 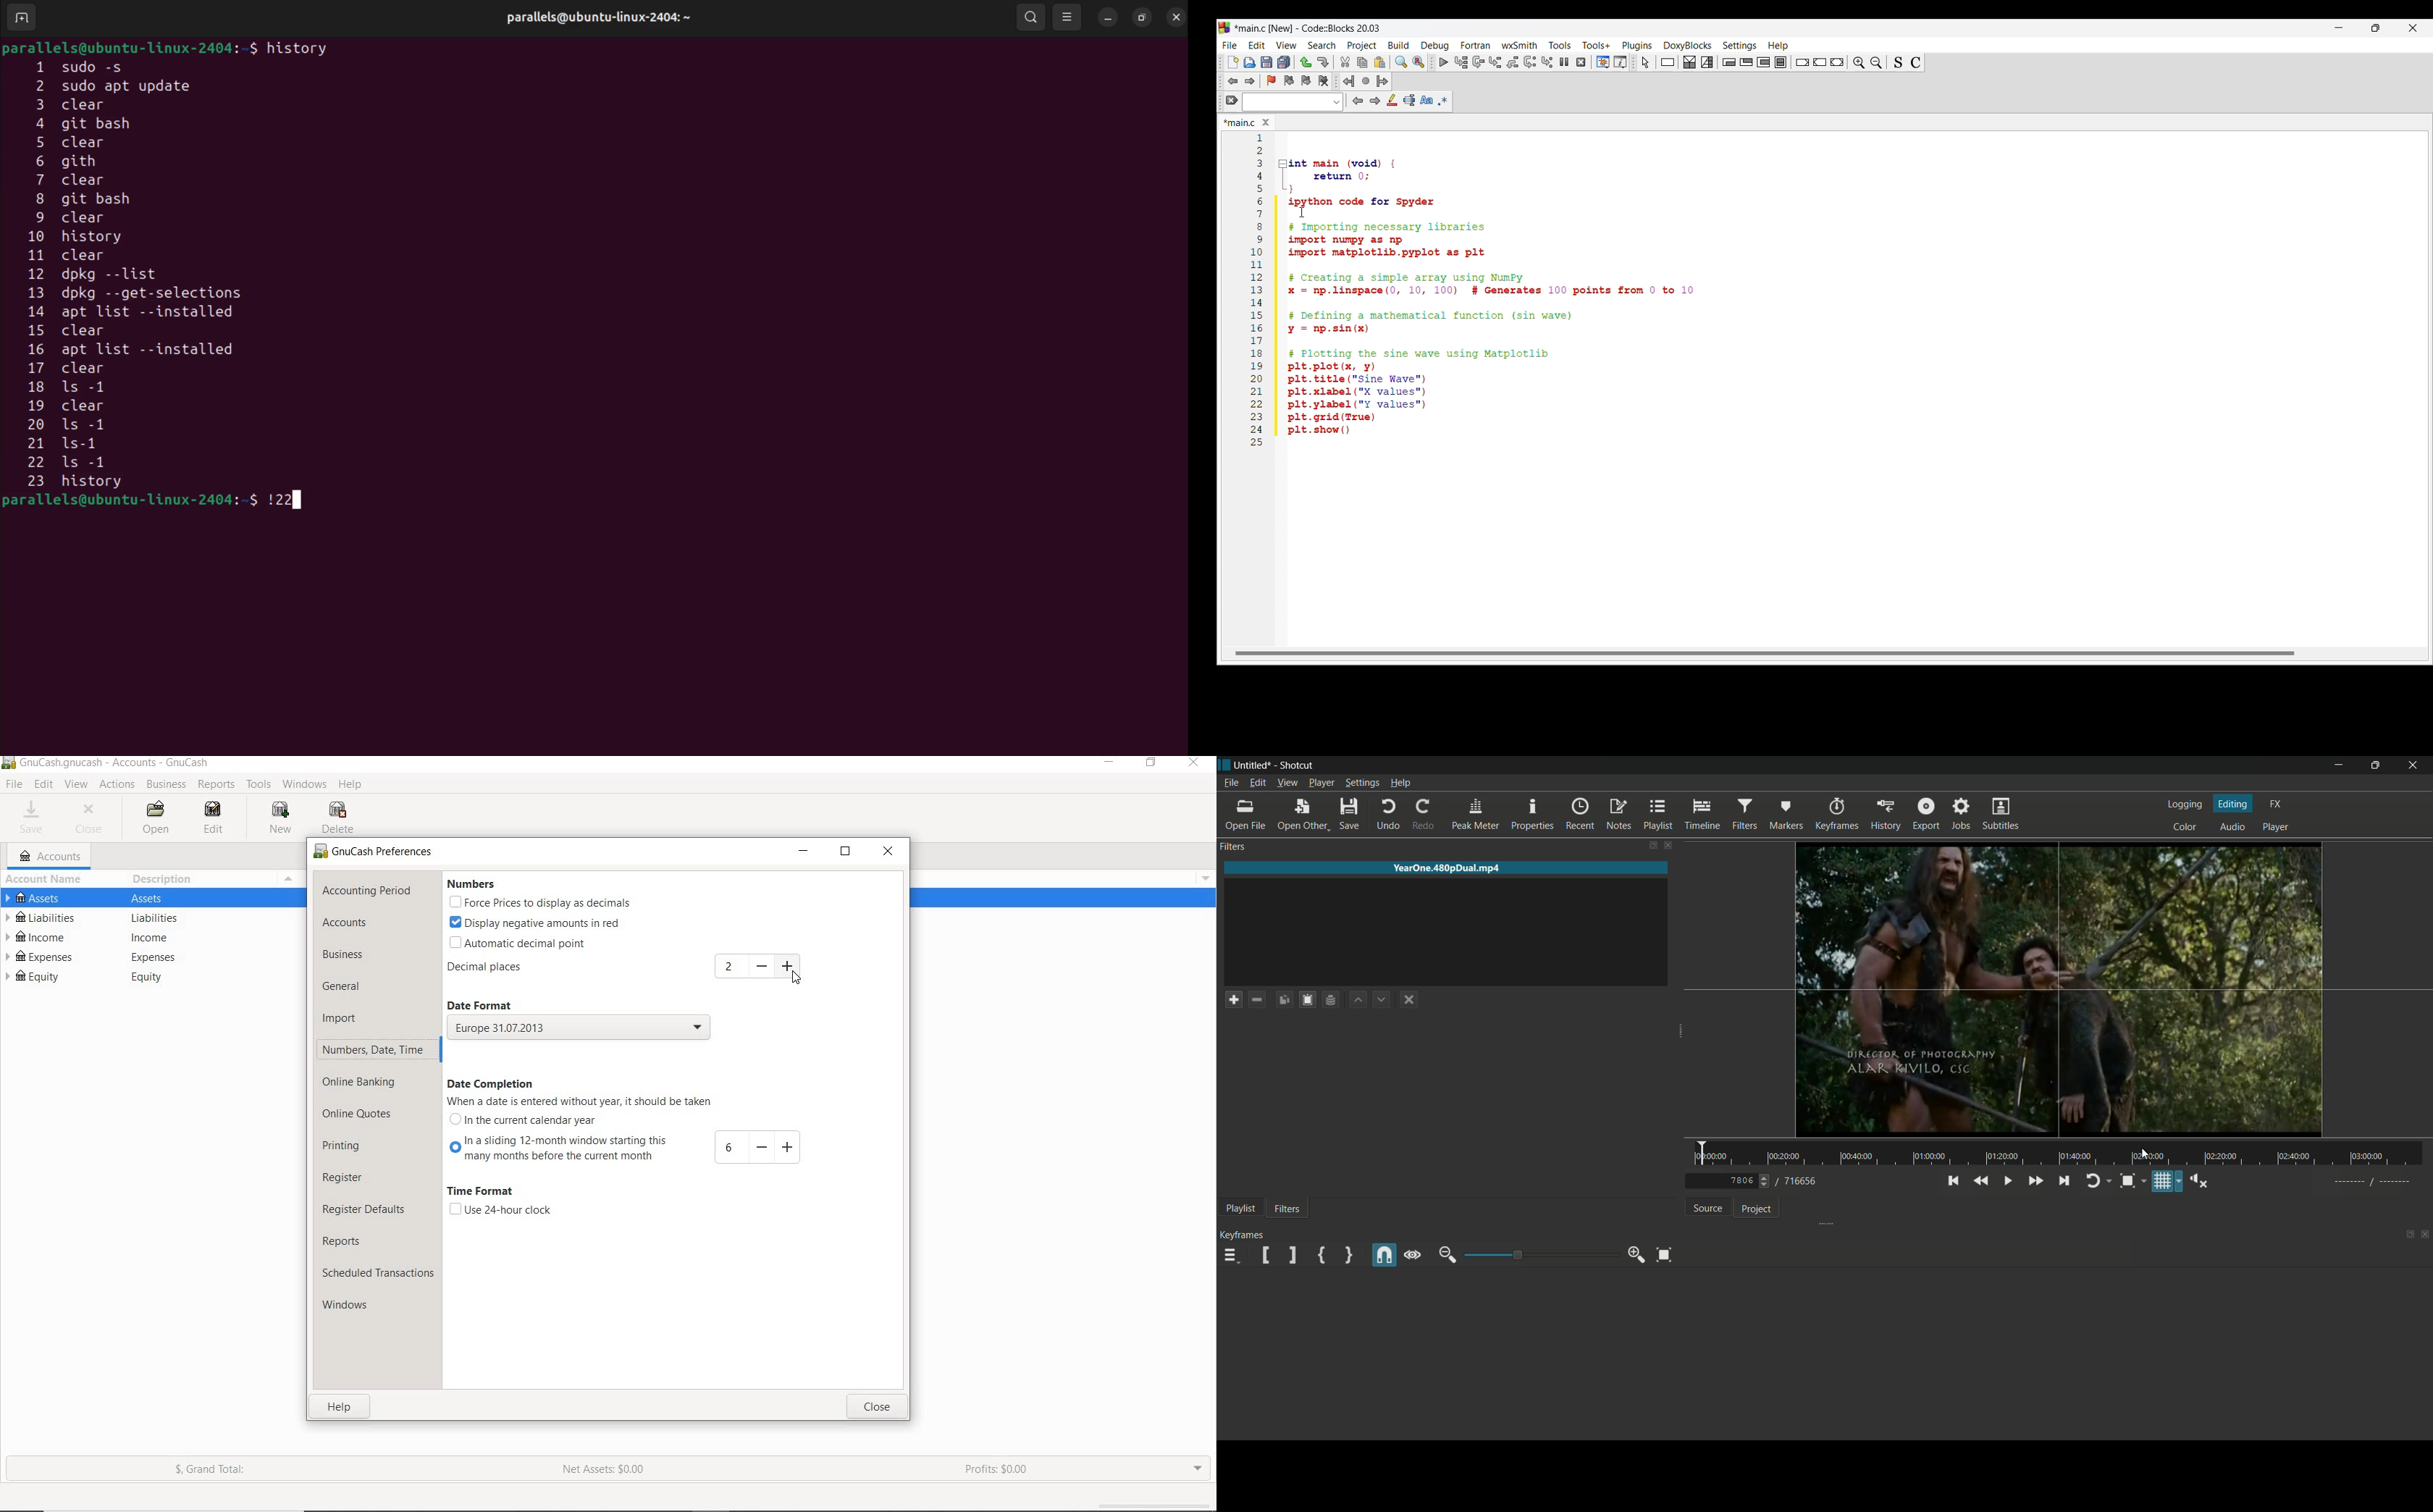 What do you see at coordinates (353, 1179) in the screenshot?
I see `register` at bounding box center [353, 1179].